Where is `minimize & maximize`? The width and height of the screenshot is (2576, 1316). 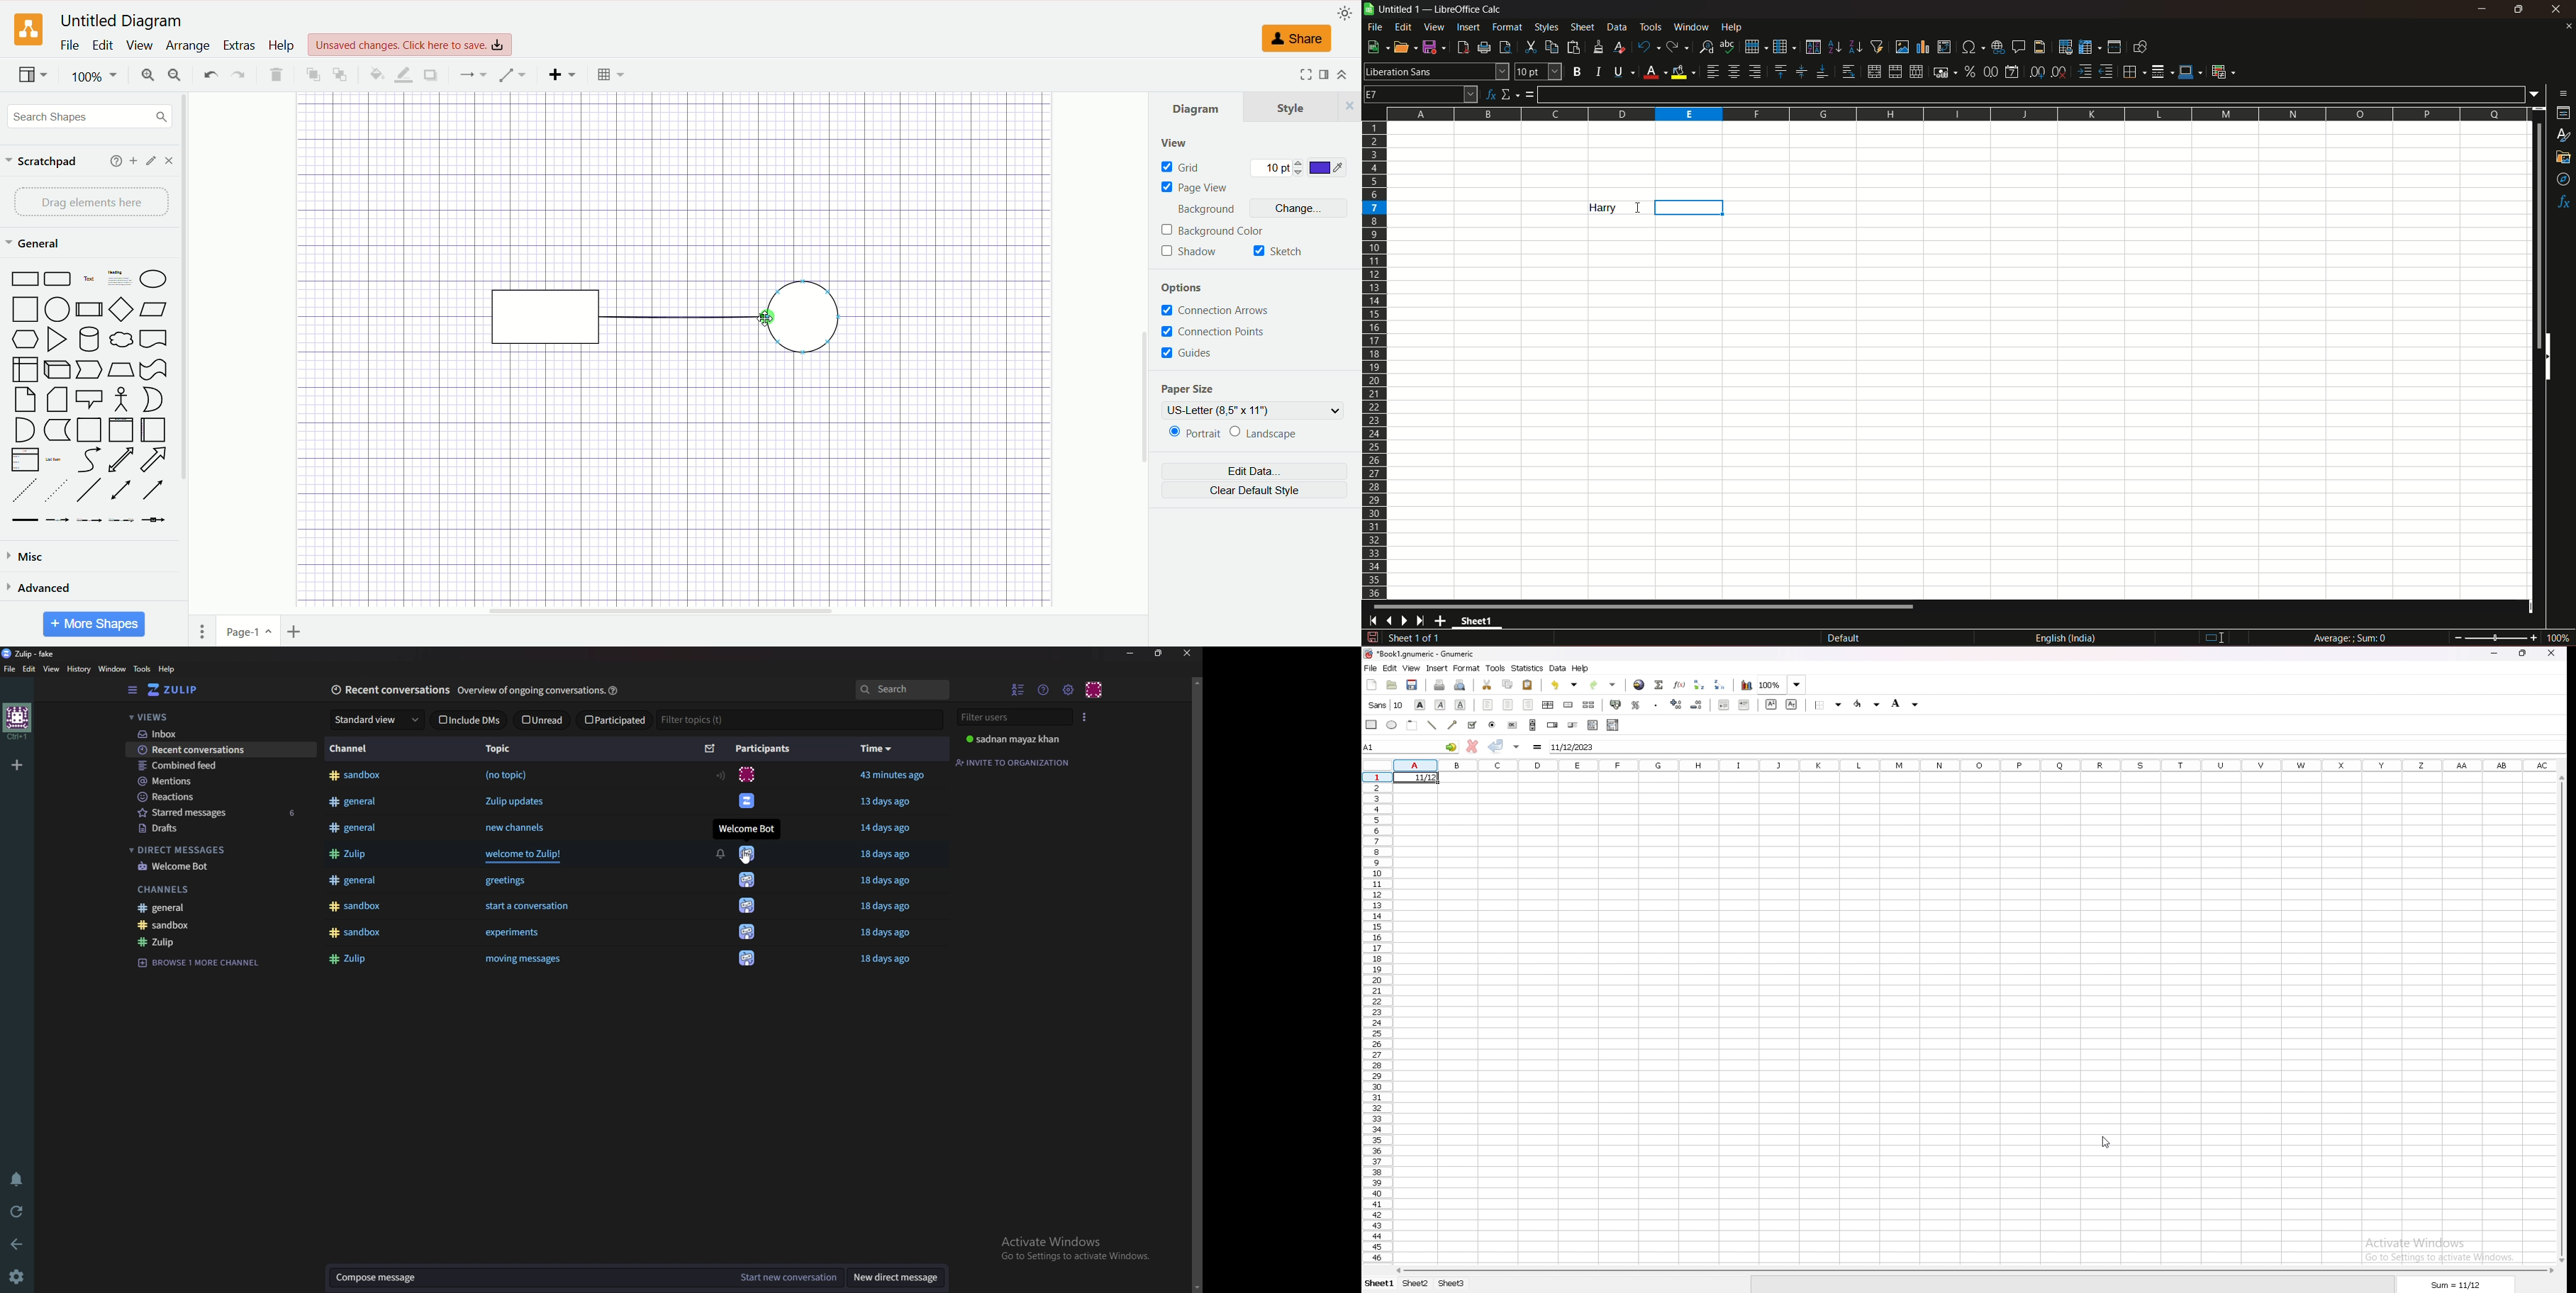
minimize & maximize is located at coordinates (2518, 9).